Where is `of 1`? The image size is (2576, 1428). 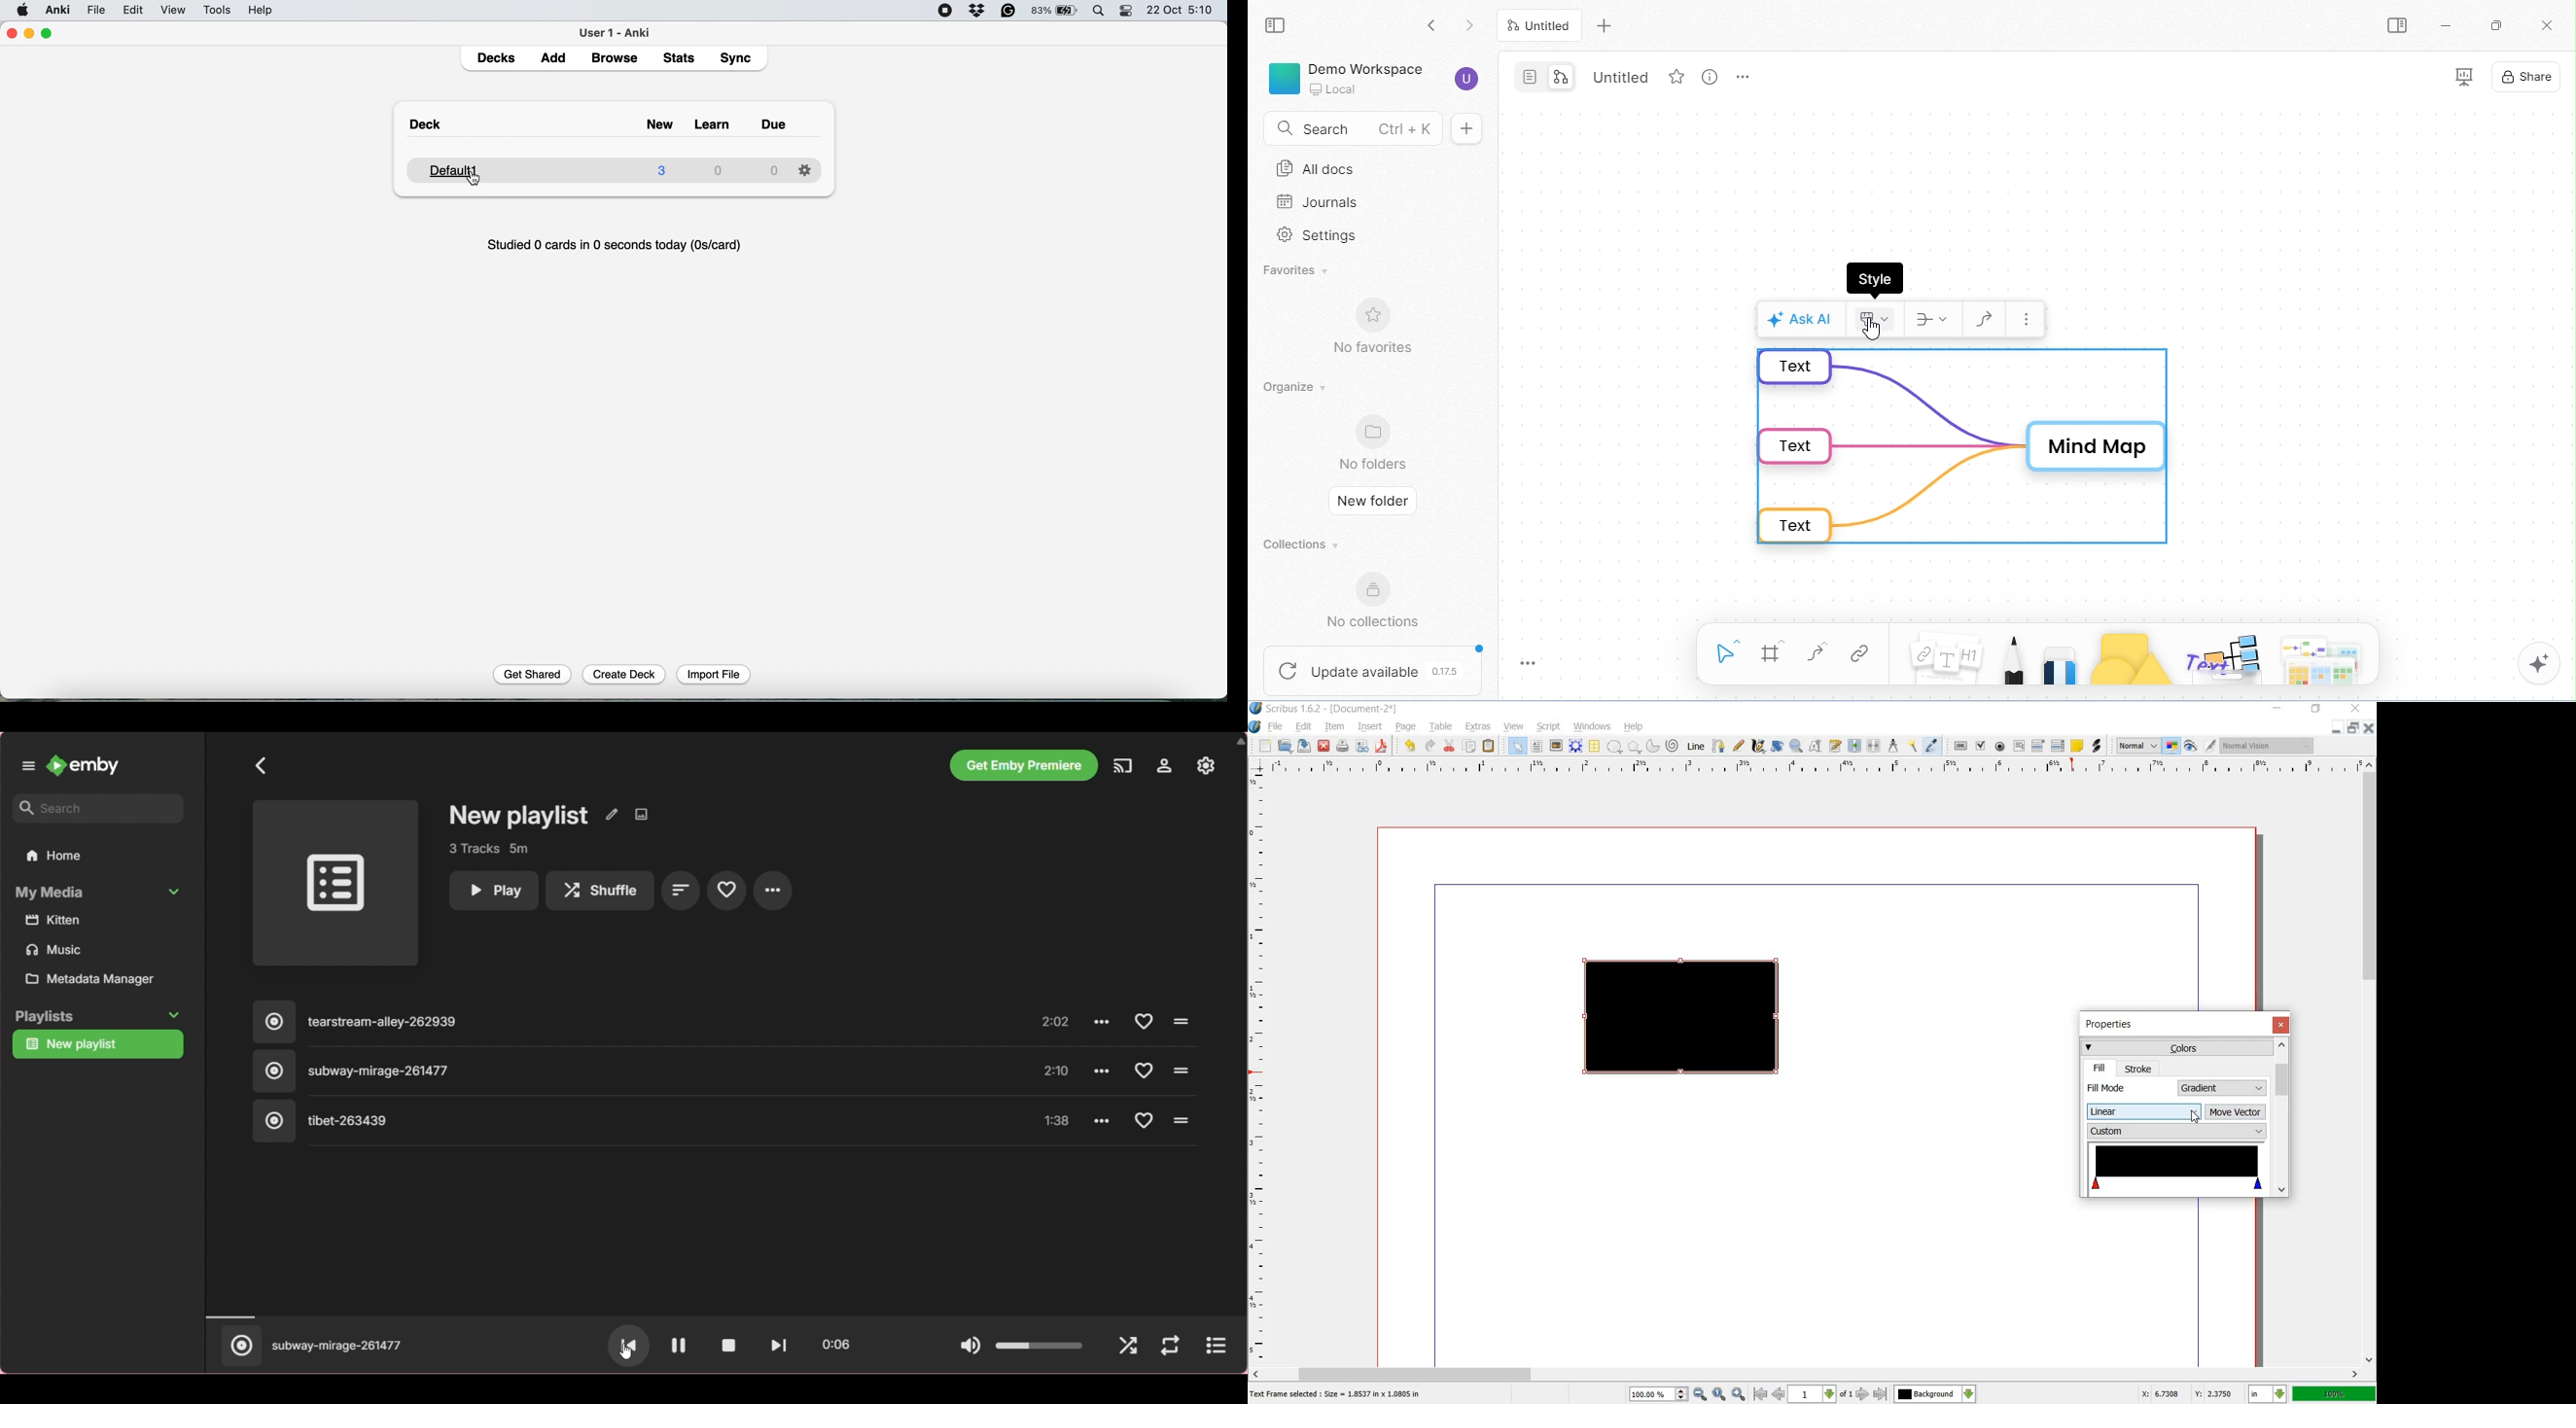 of 1 is located at coordinates (1846, 1395).